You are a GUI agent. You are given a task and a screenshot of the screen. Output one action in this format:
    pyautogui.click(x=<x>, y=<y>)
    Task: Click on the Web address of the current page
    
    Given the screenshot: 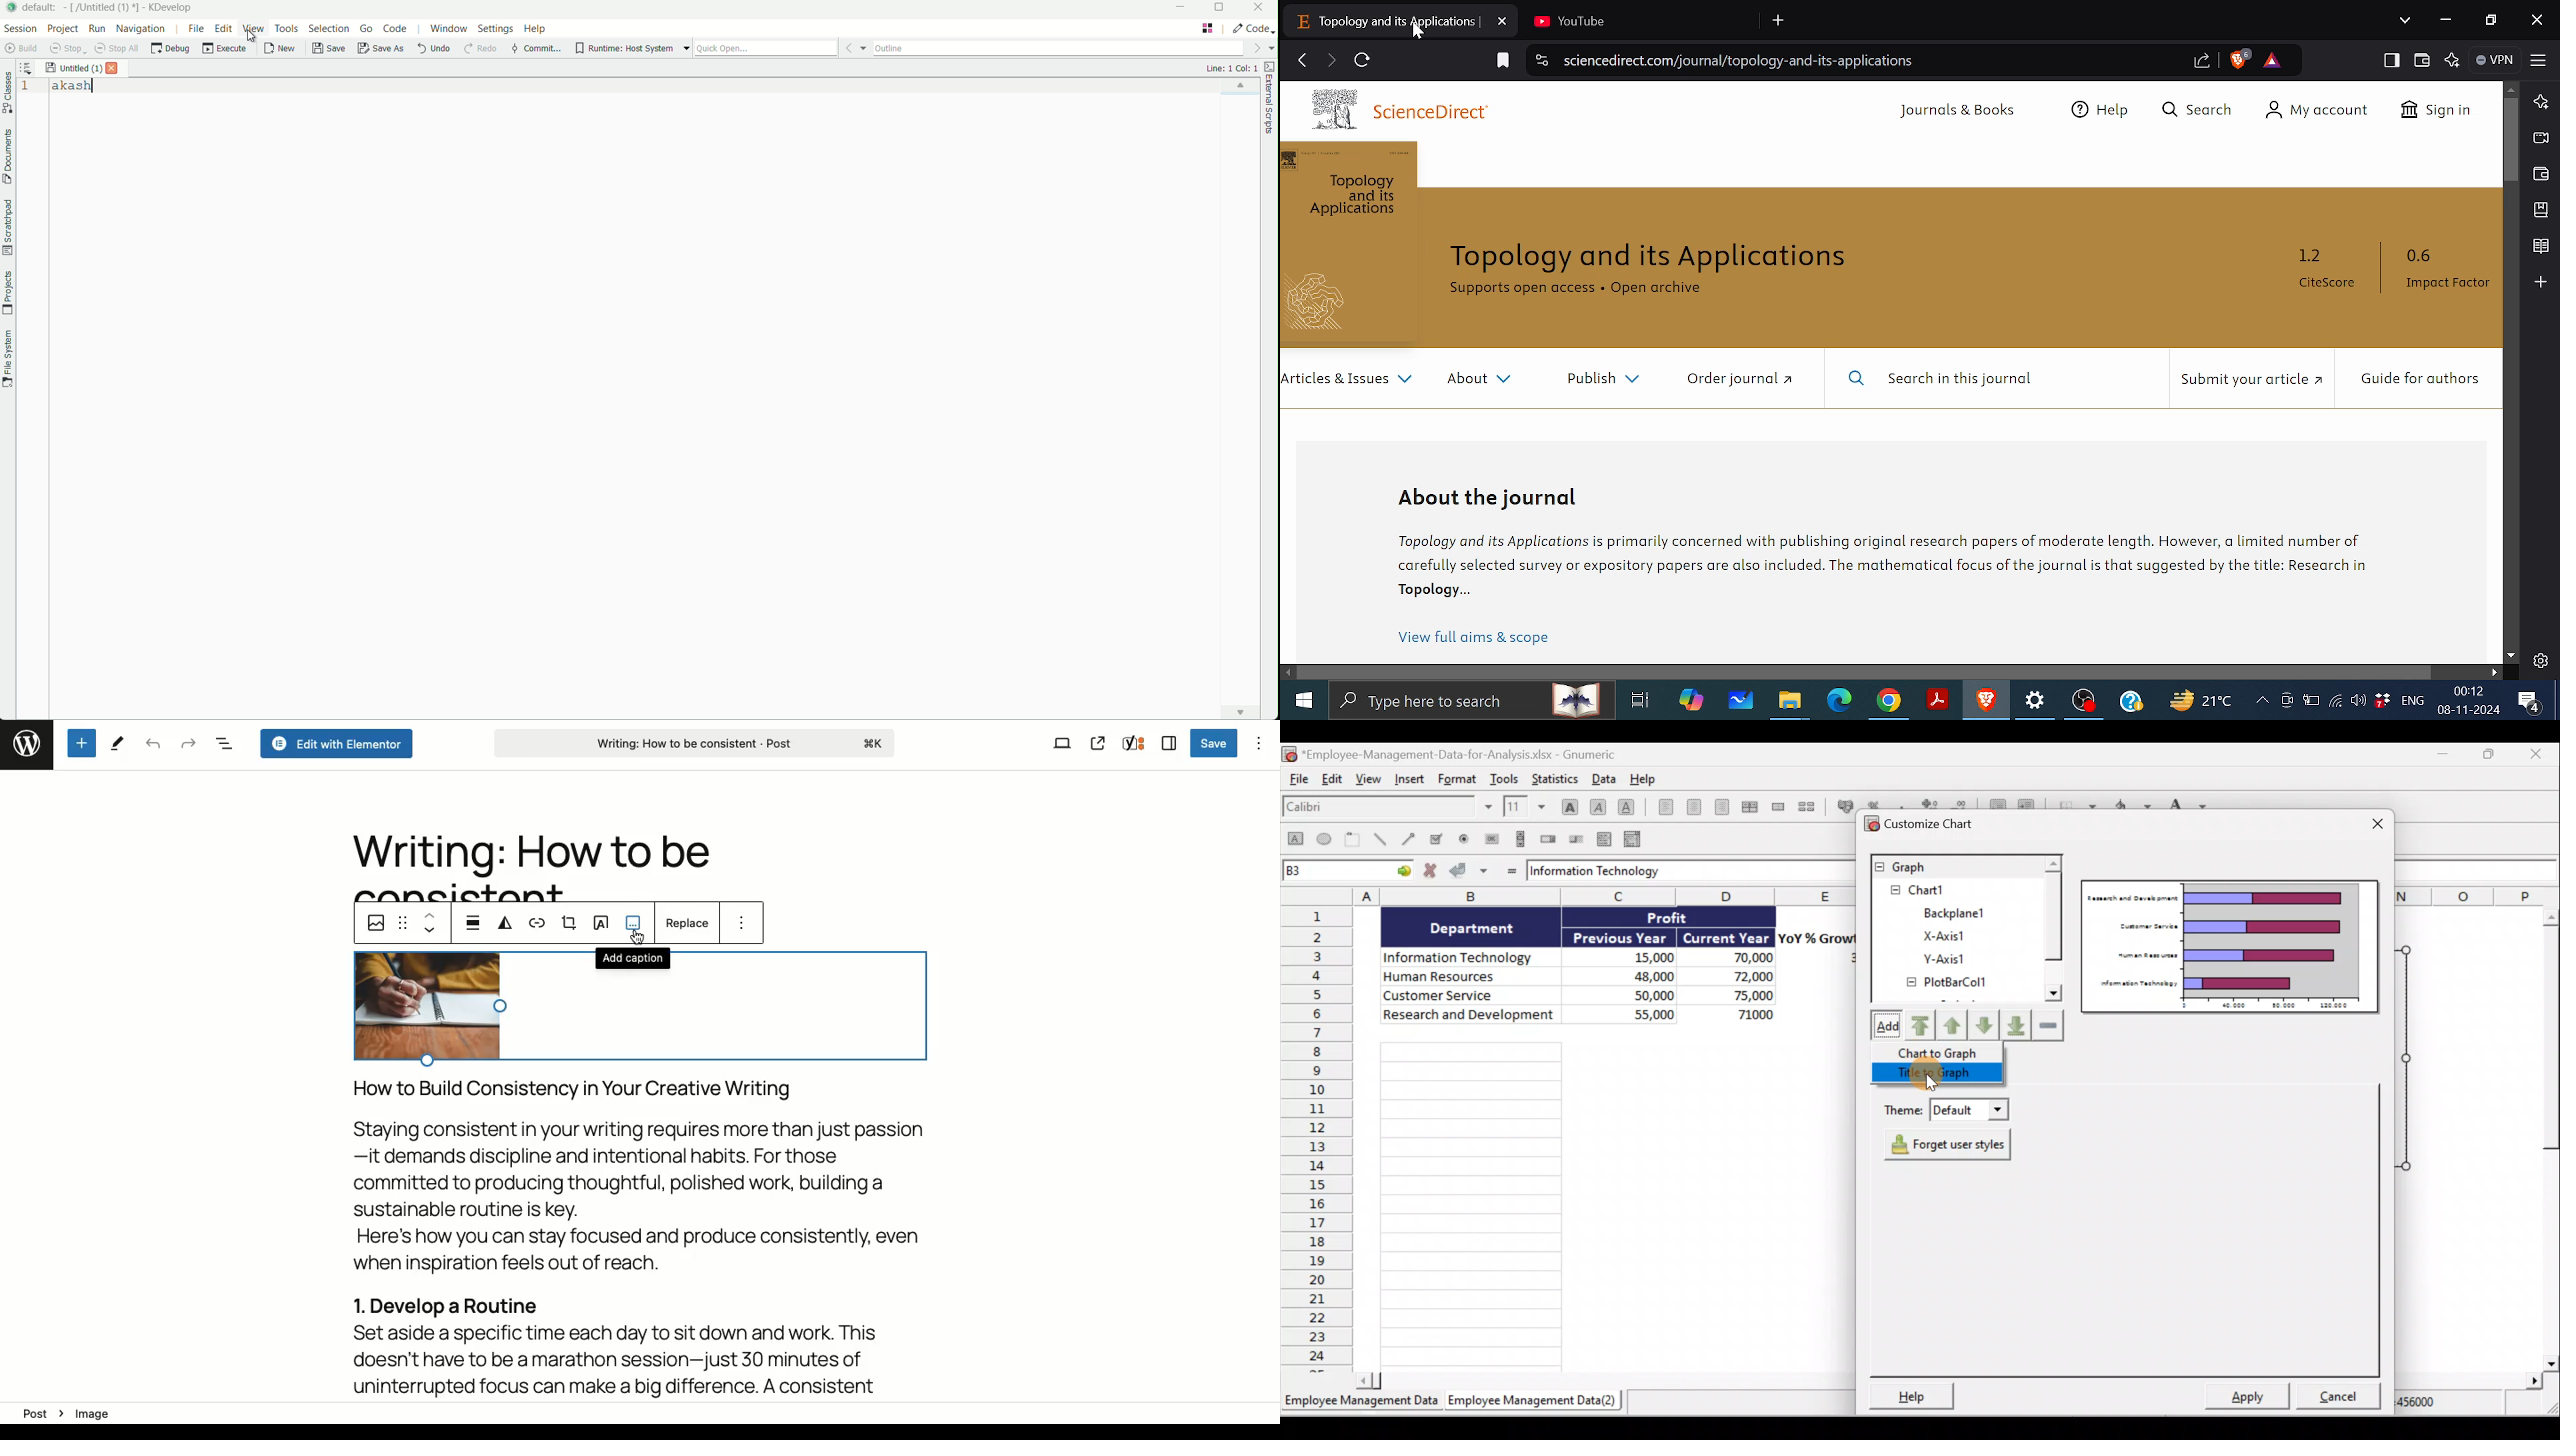 What is the action you would take?
    pyautogui.click(x=1745, y=61)
    